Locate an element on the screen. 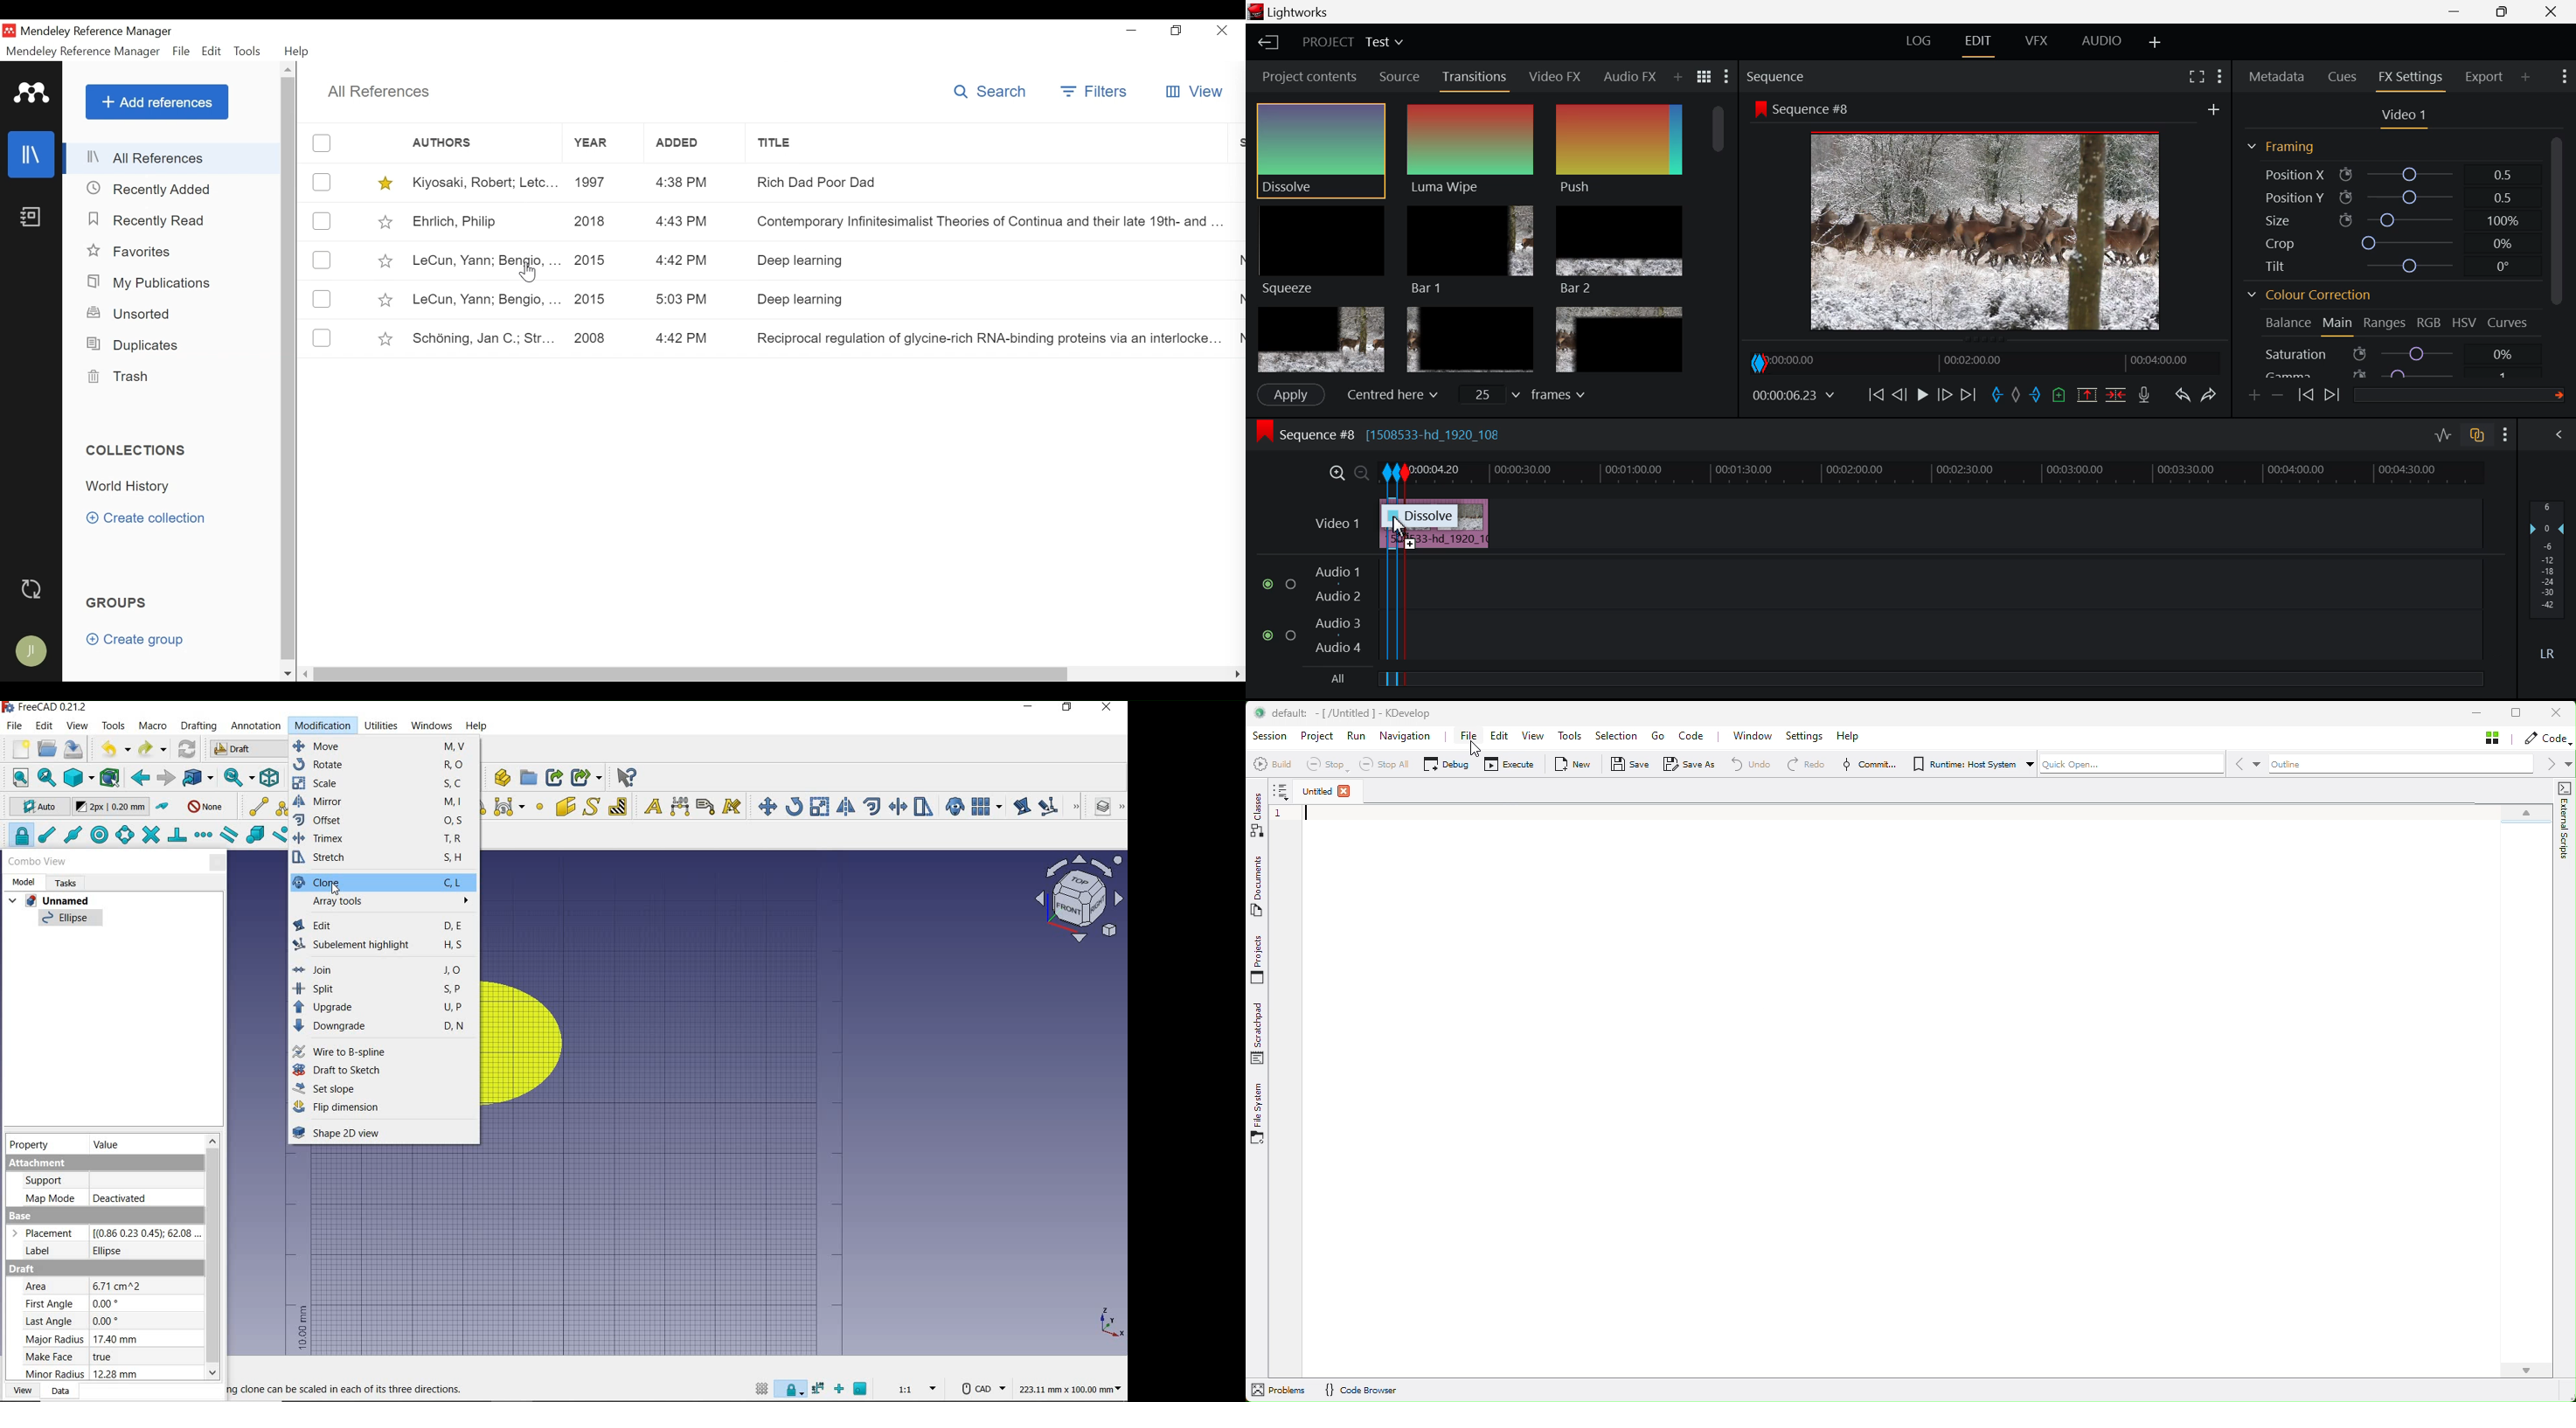  help is located at coordinates (478, 727).